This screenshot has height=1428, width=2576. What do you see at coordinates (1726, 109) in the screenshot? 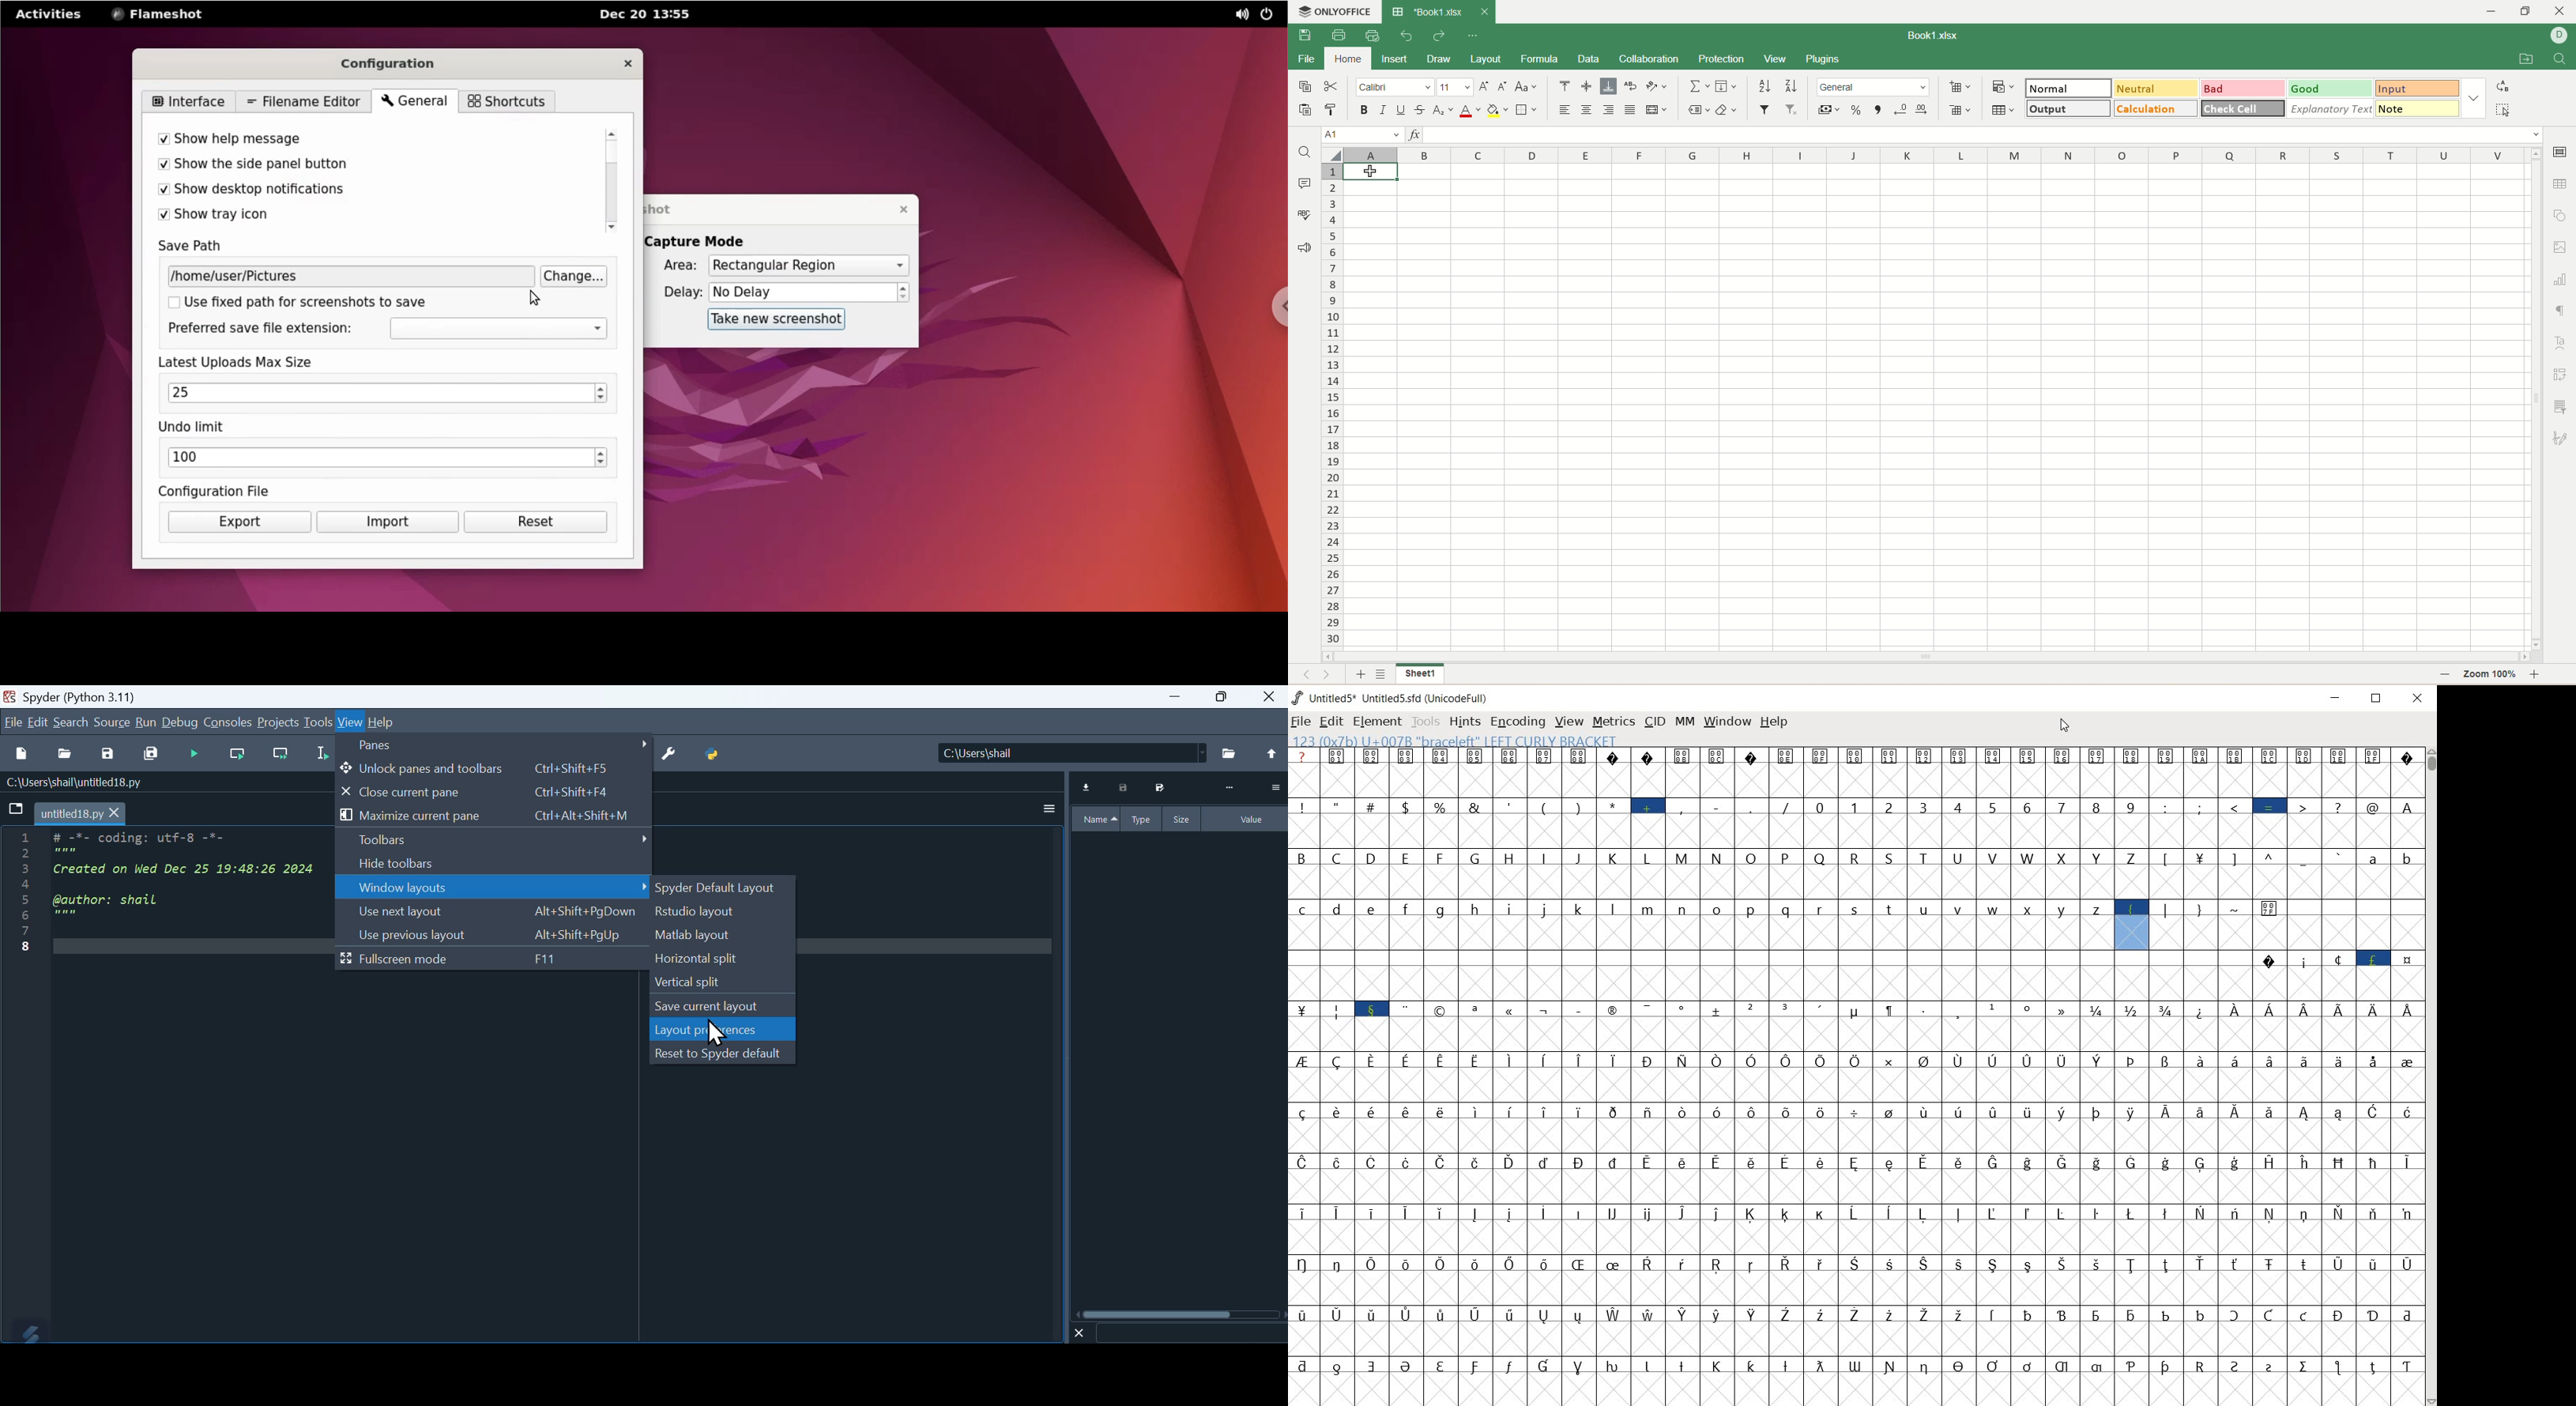
I see `clear` at bounding box center [1726, 109].